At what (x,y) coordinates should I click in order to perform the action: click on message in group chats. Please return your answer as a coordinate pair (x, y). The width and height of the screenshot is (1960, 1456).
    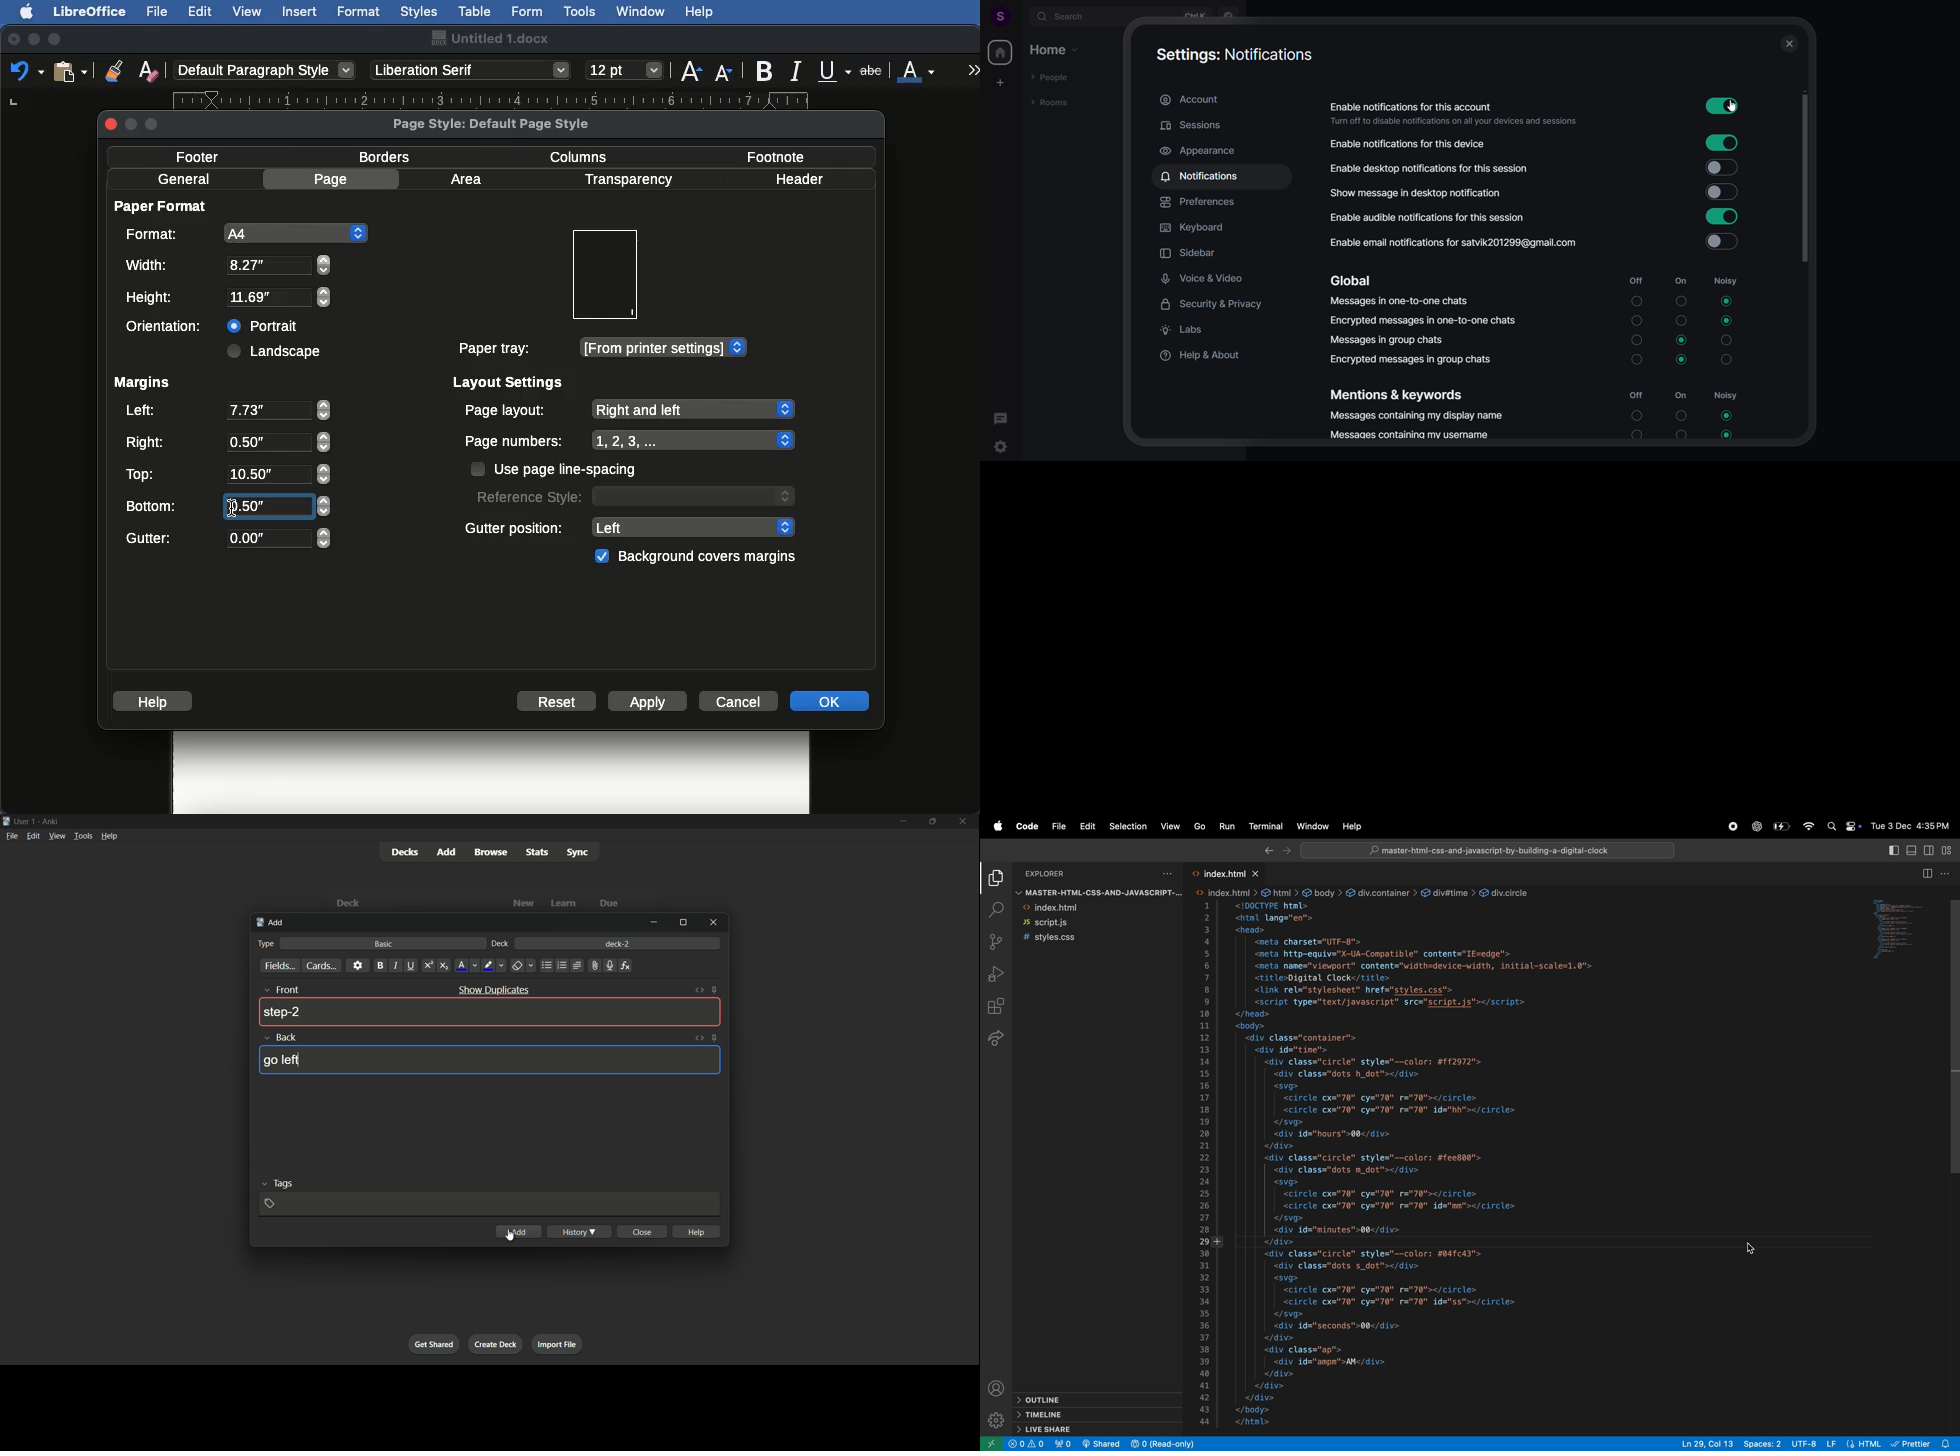
    Looking at the image, I should click on (1541, 341).